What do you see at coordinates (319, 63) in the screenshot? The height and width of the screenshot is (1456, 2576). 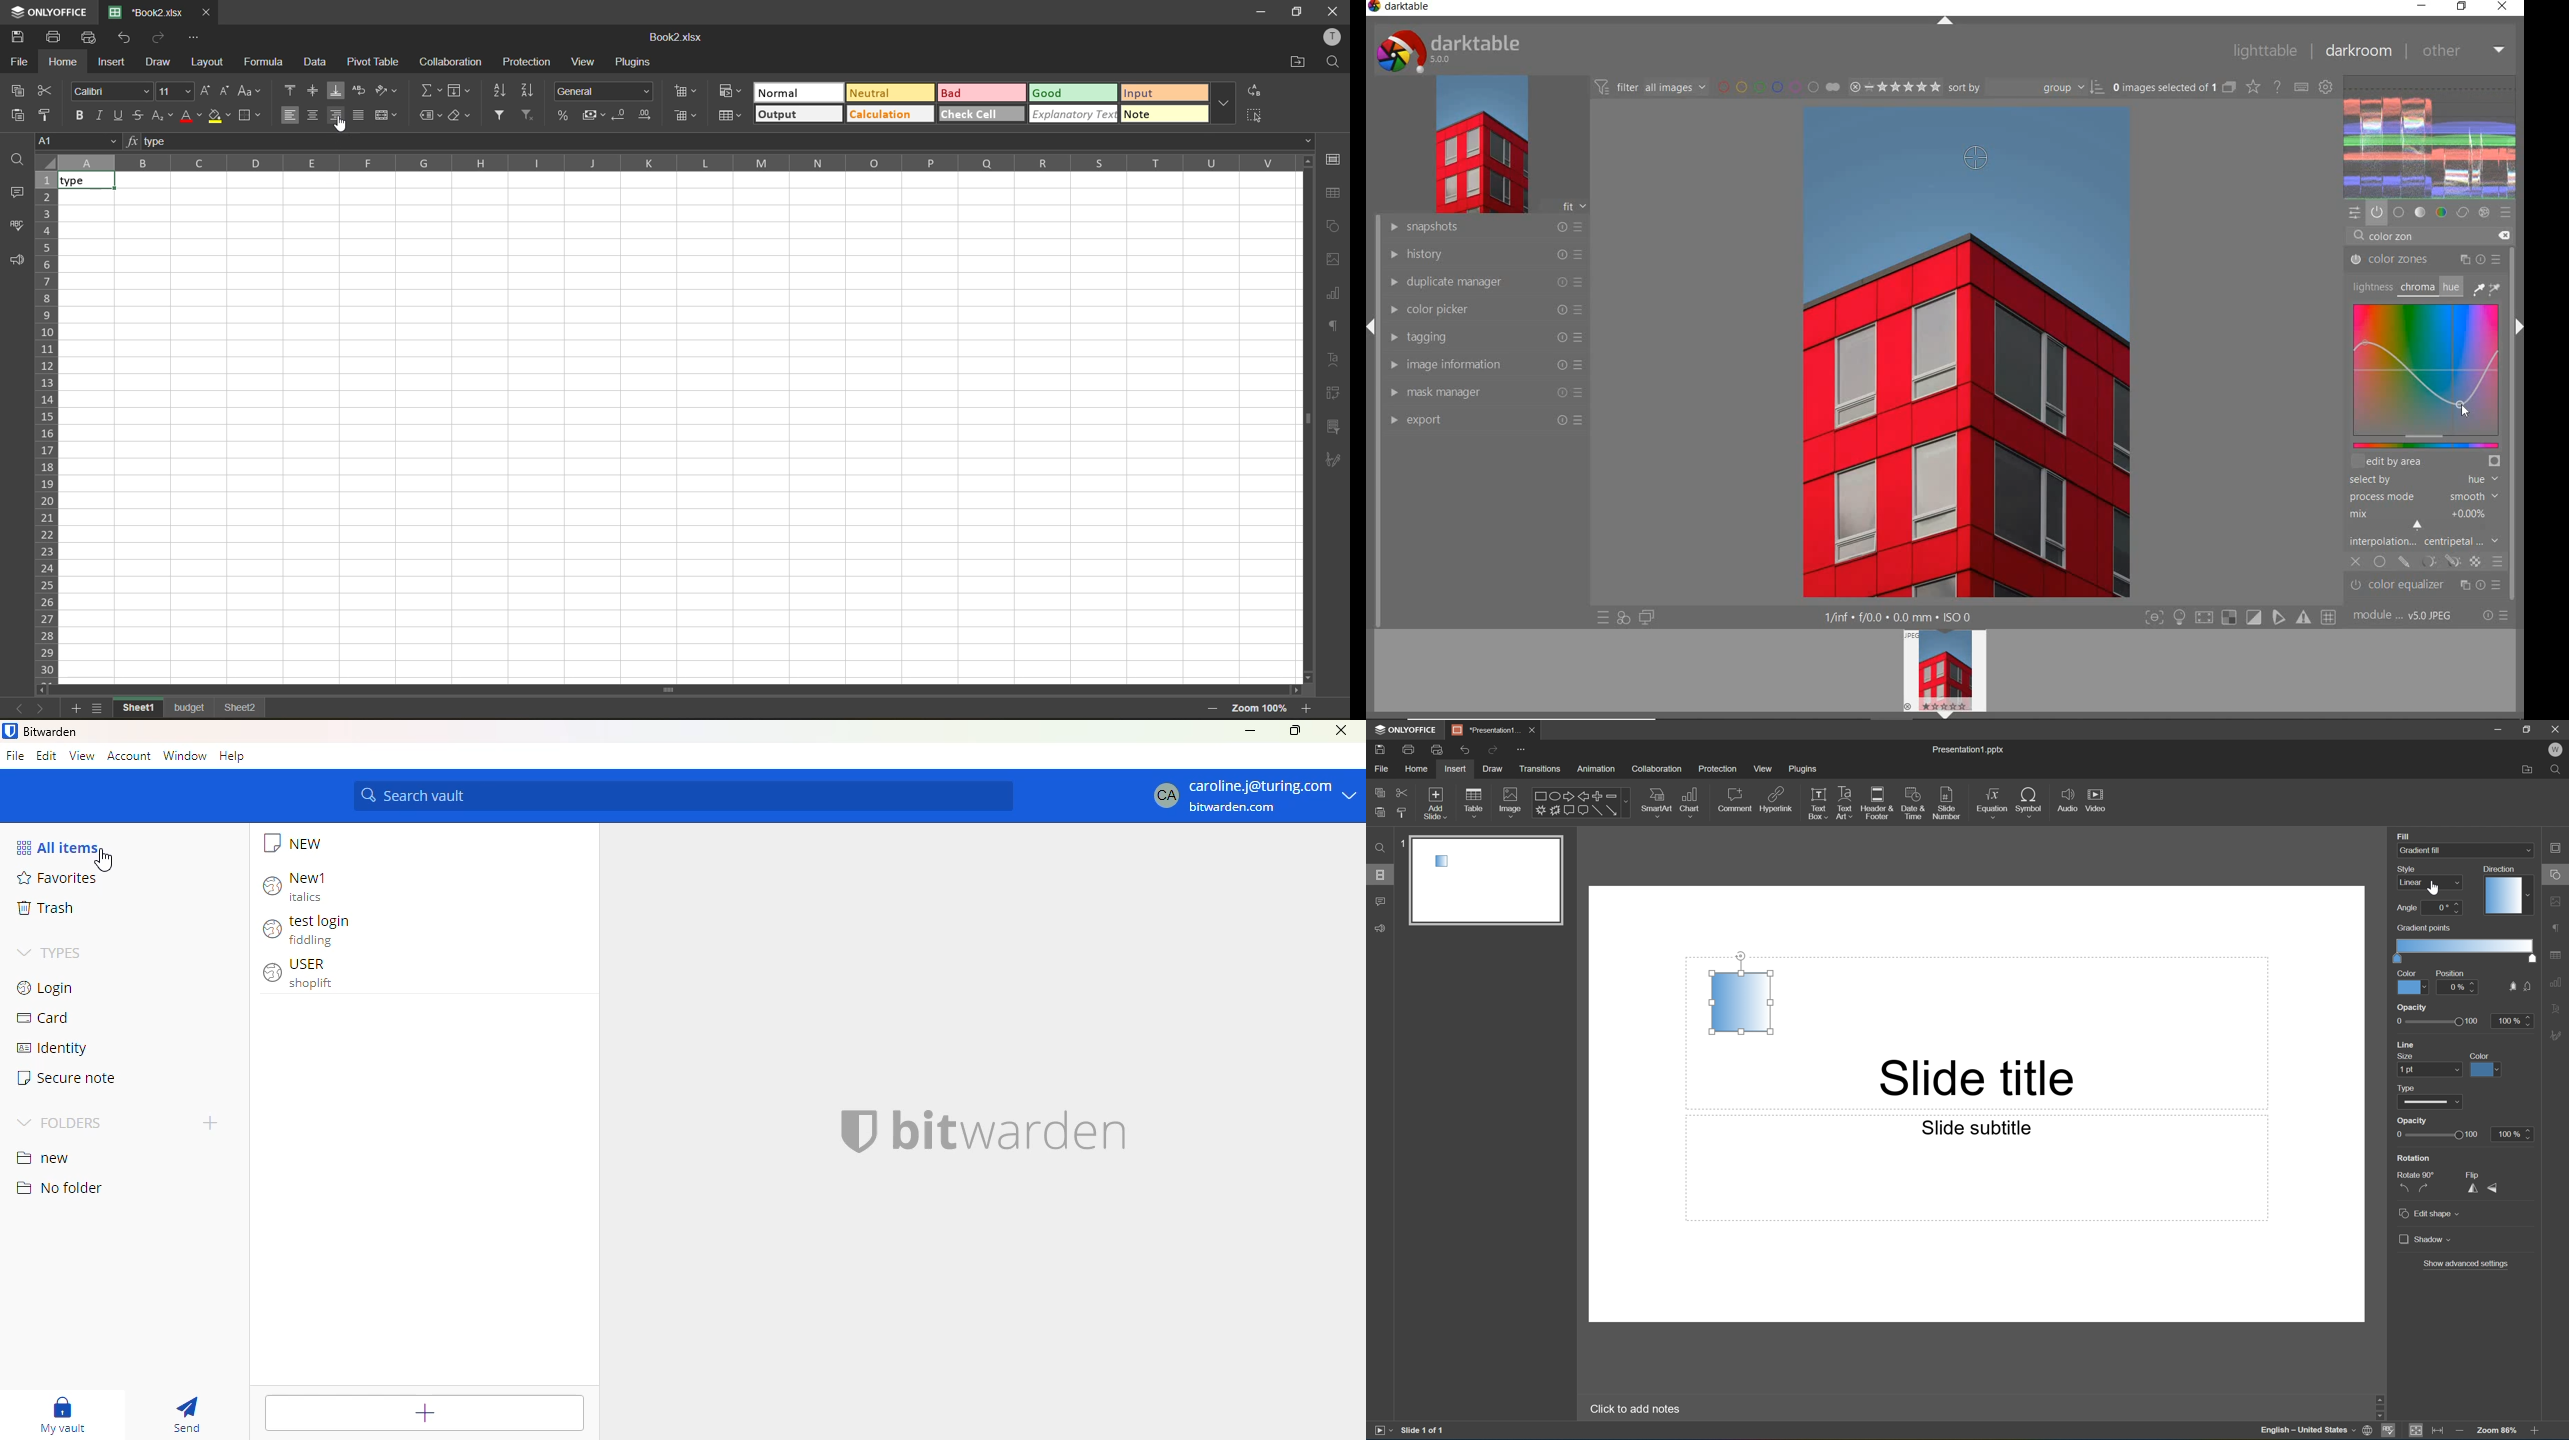 I see `data` at bounding box center [319, 63].